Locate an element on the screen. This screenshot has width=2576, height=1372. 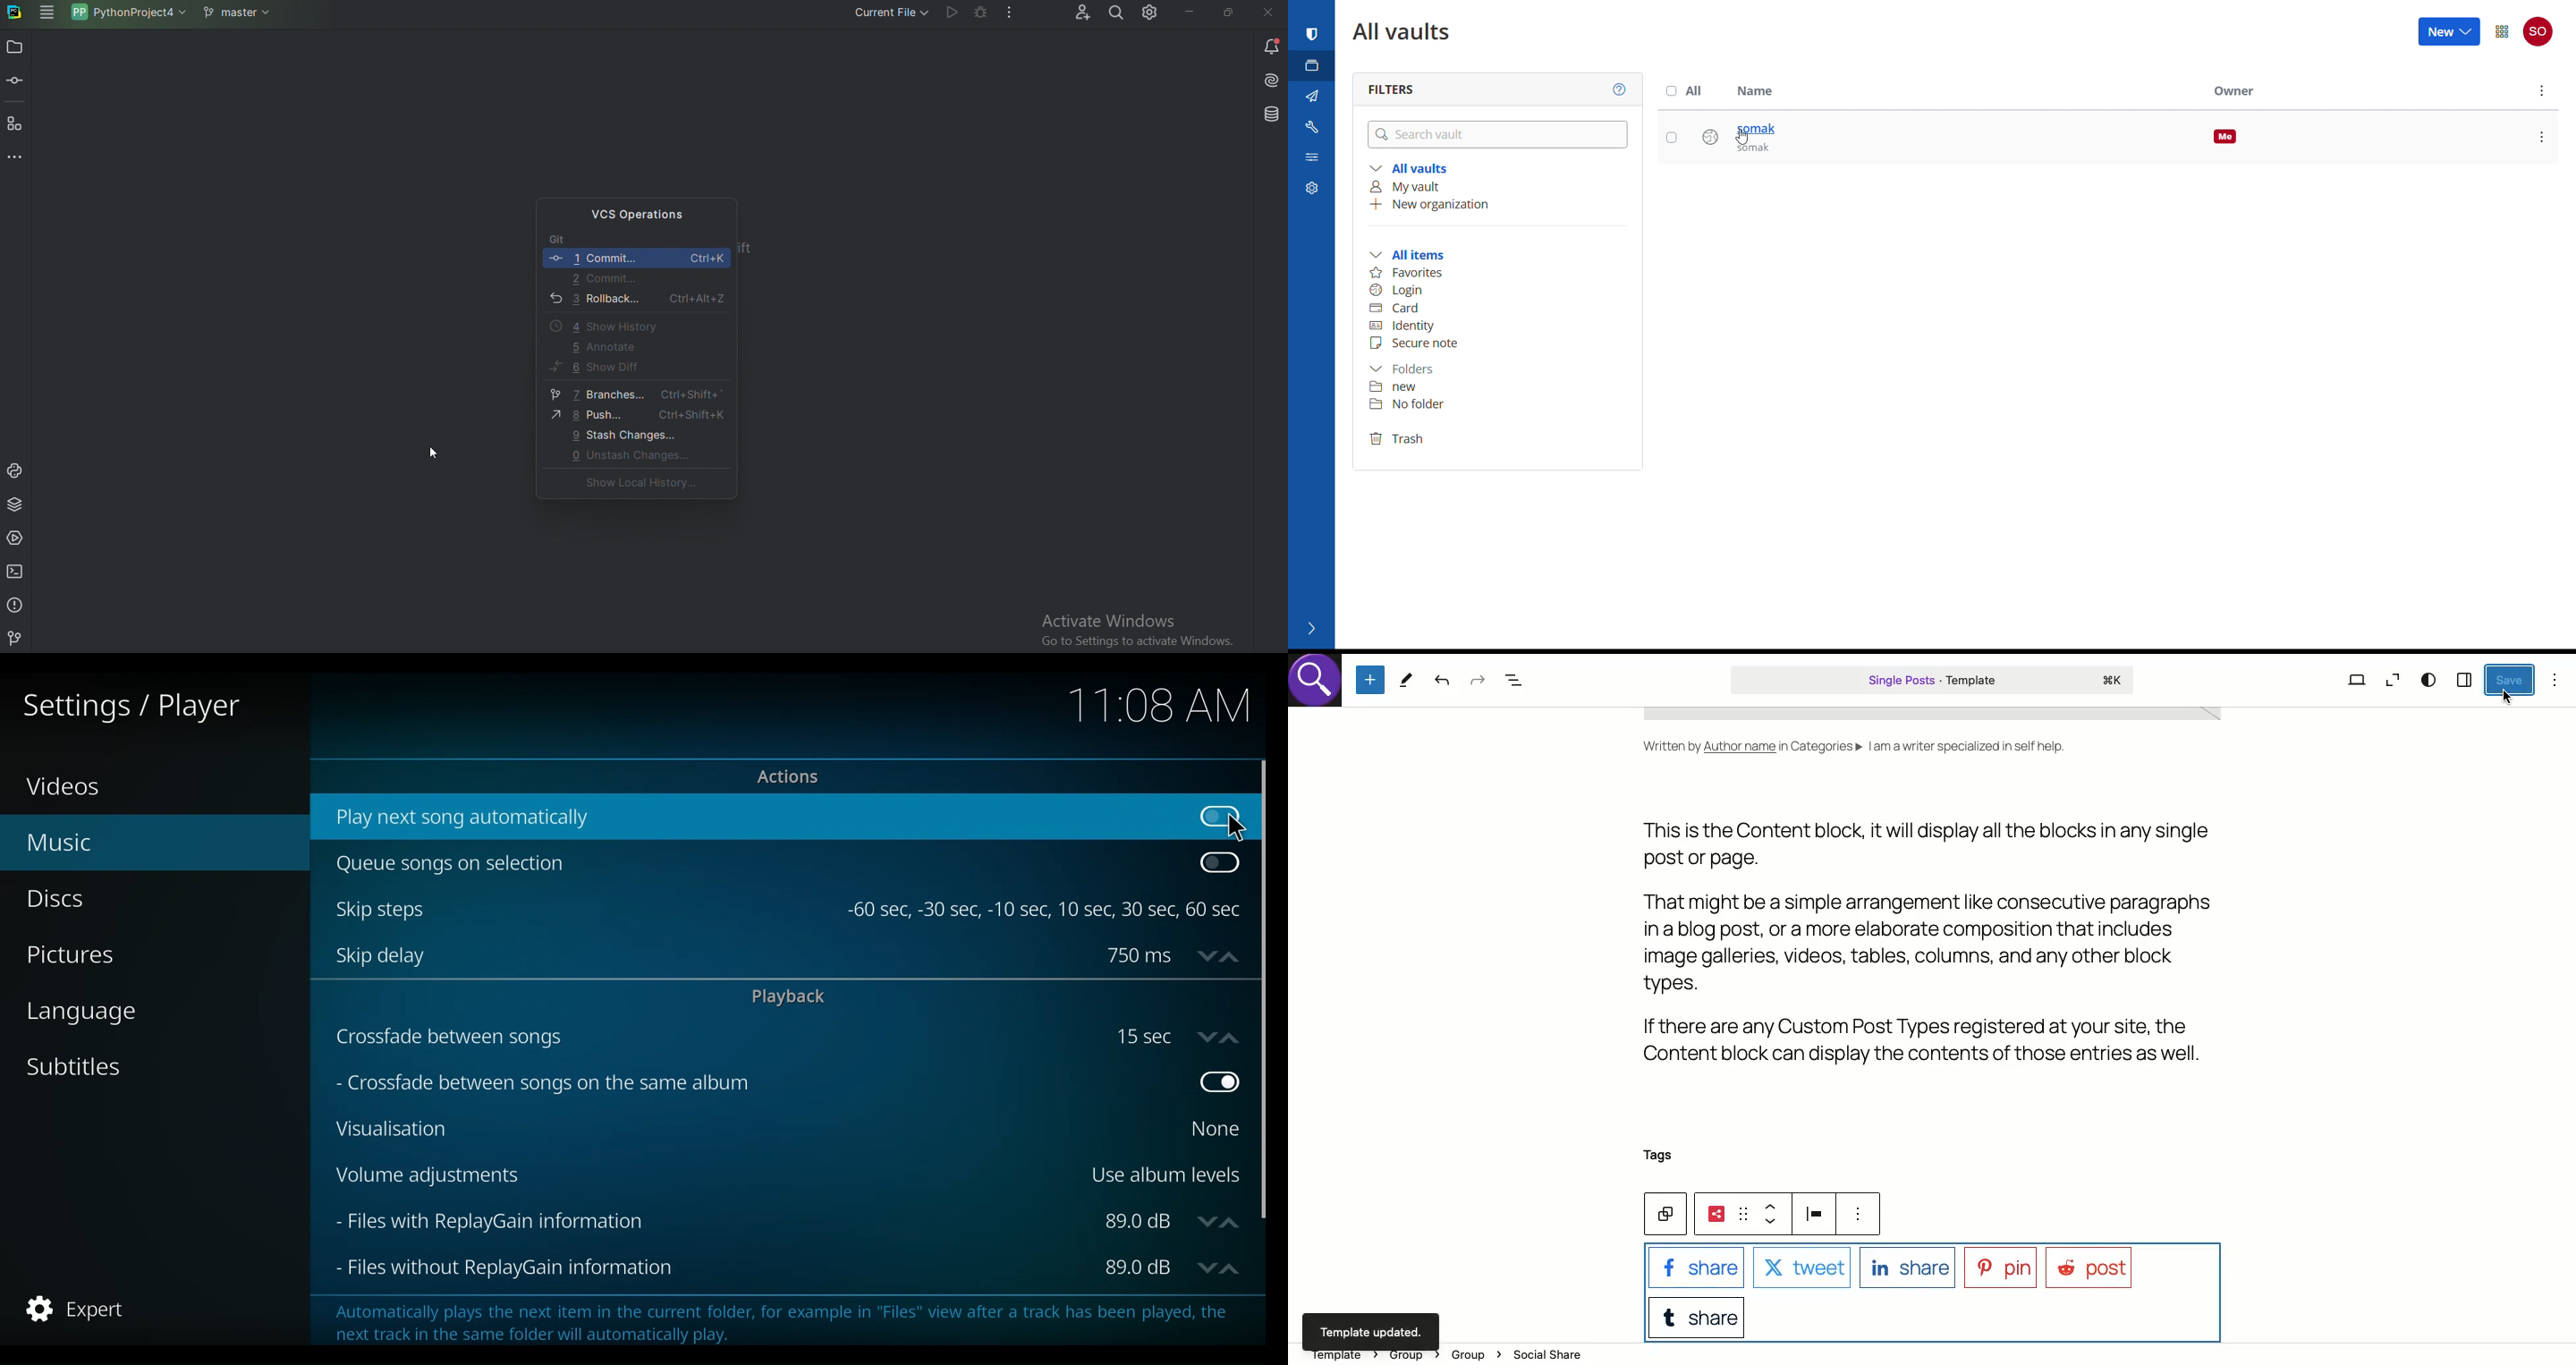
down is located at coordinates (1203, 954).